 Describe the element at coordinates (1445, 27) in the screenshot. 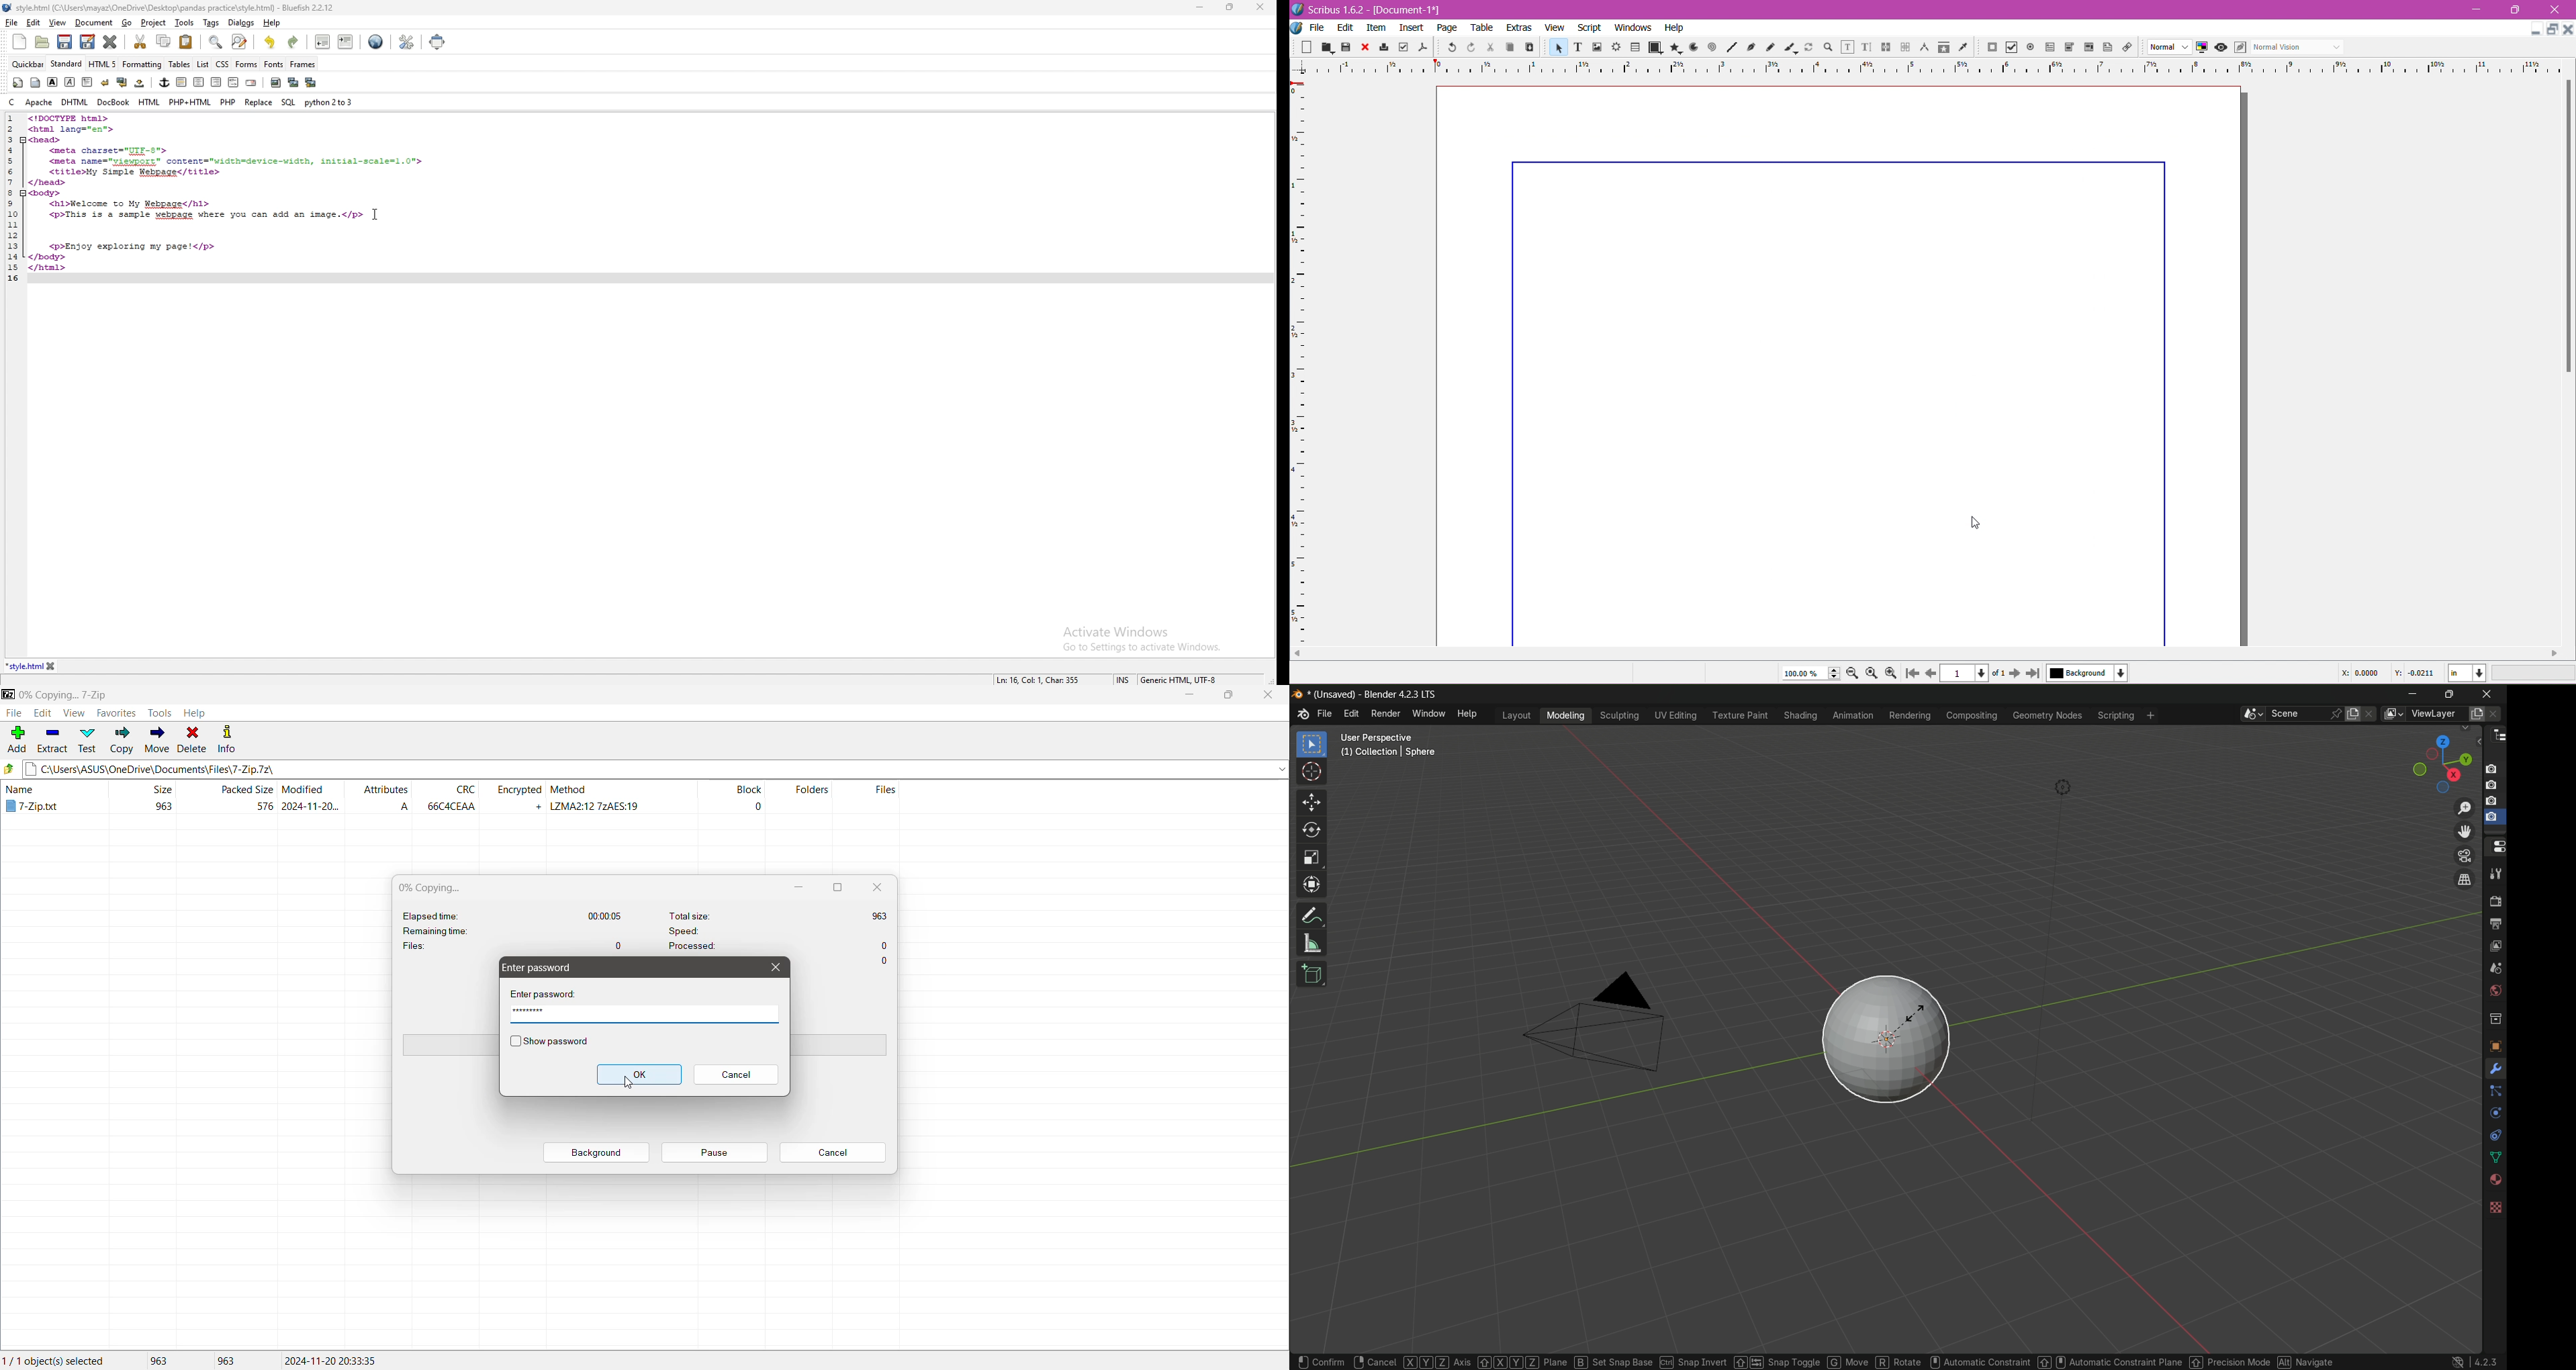

I see `Page` at that location.